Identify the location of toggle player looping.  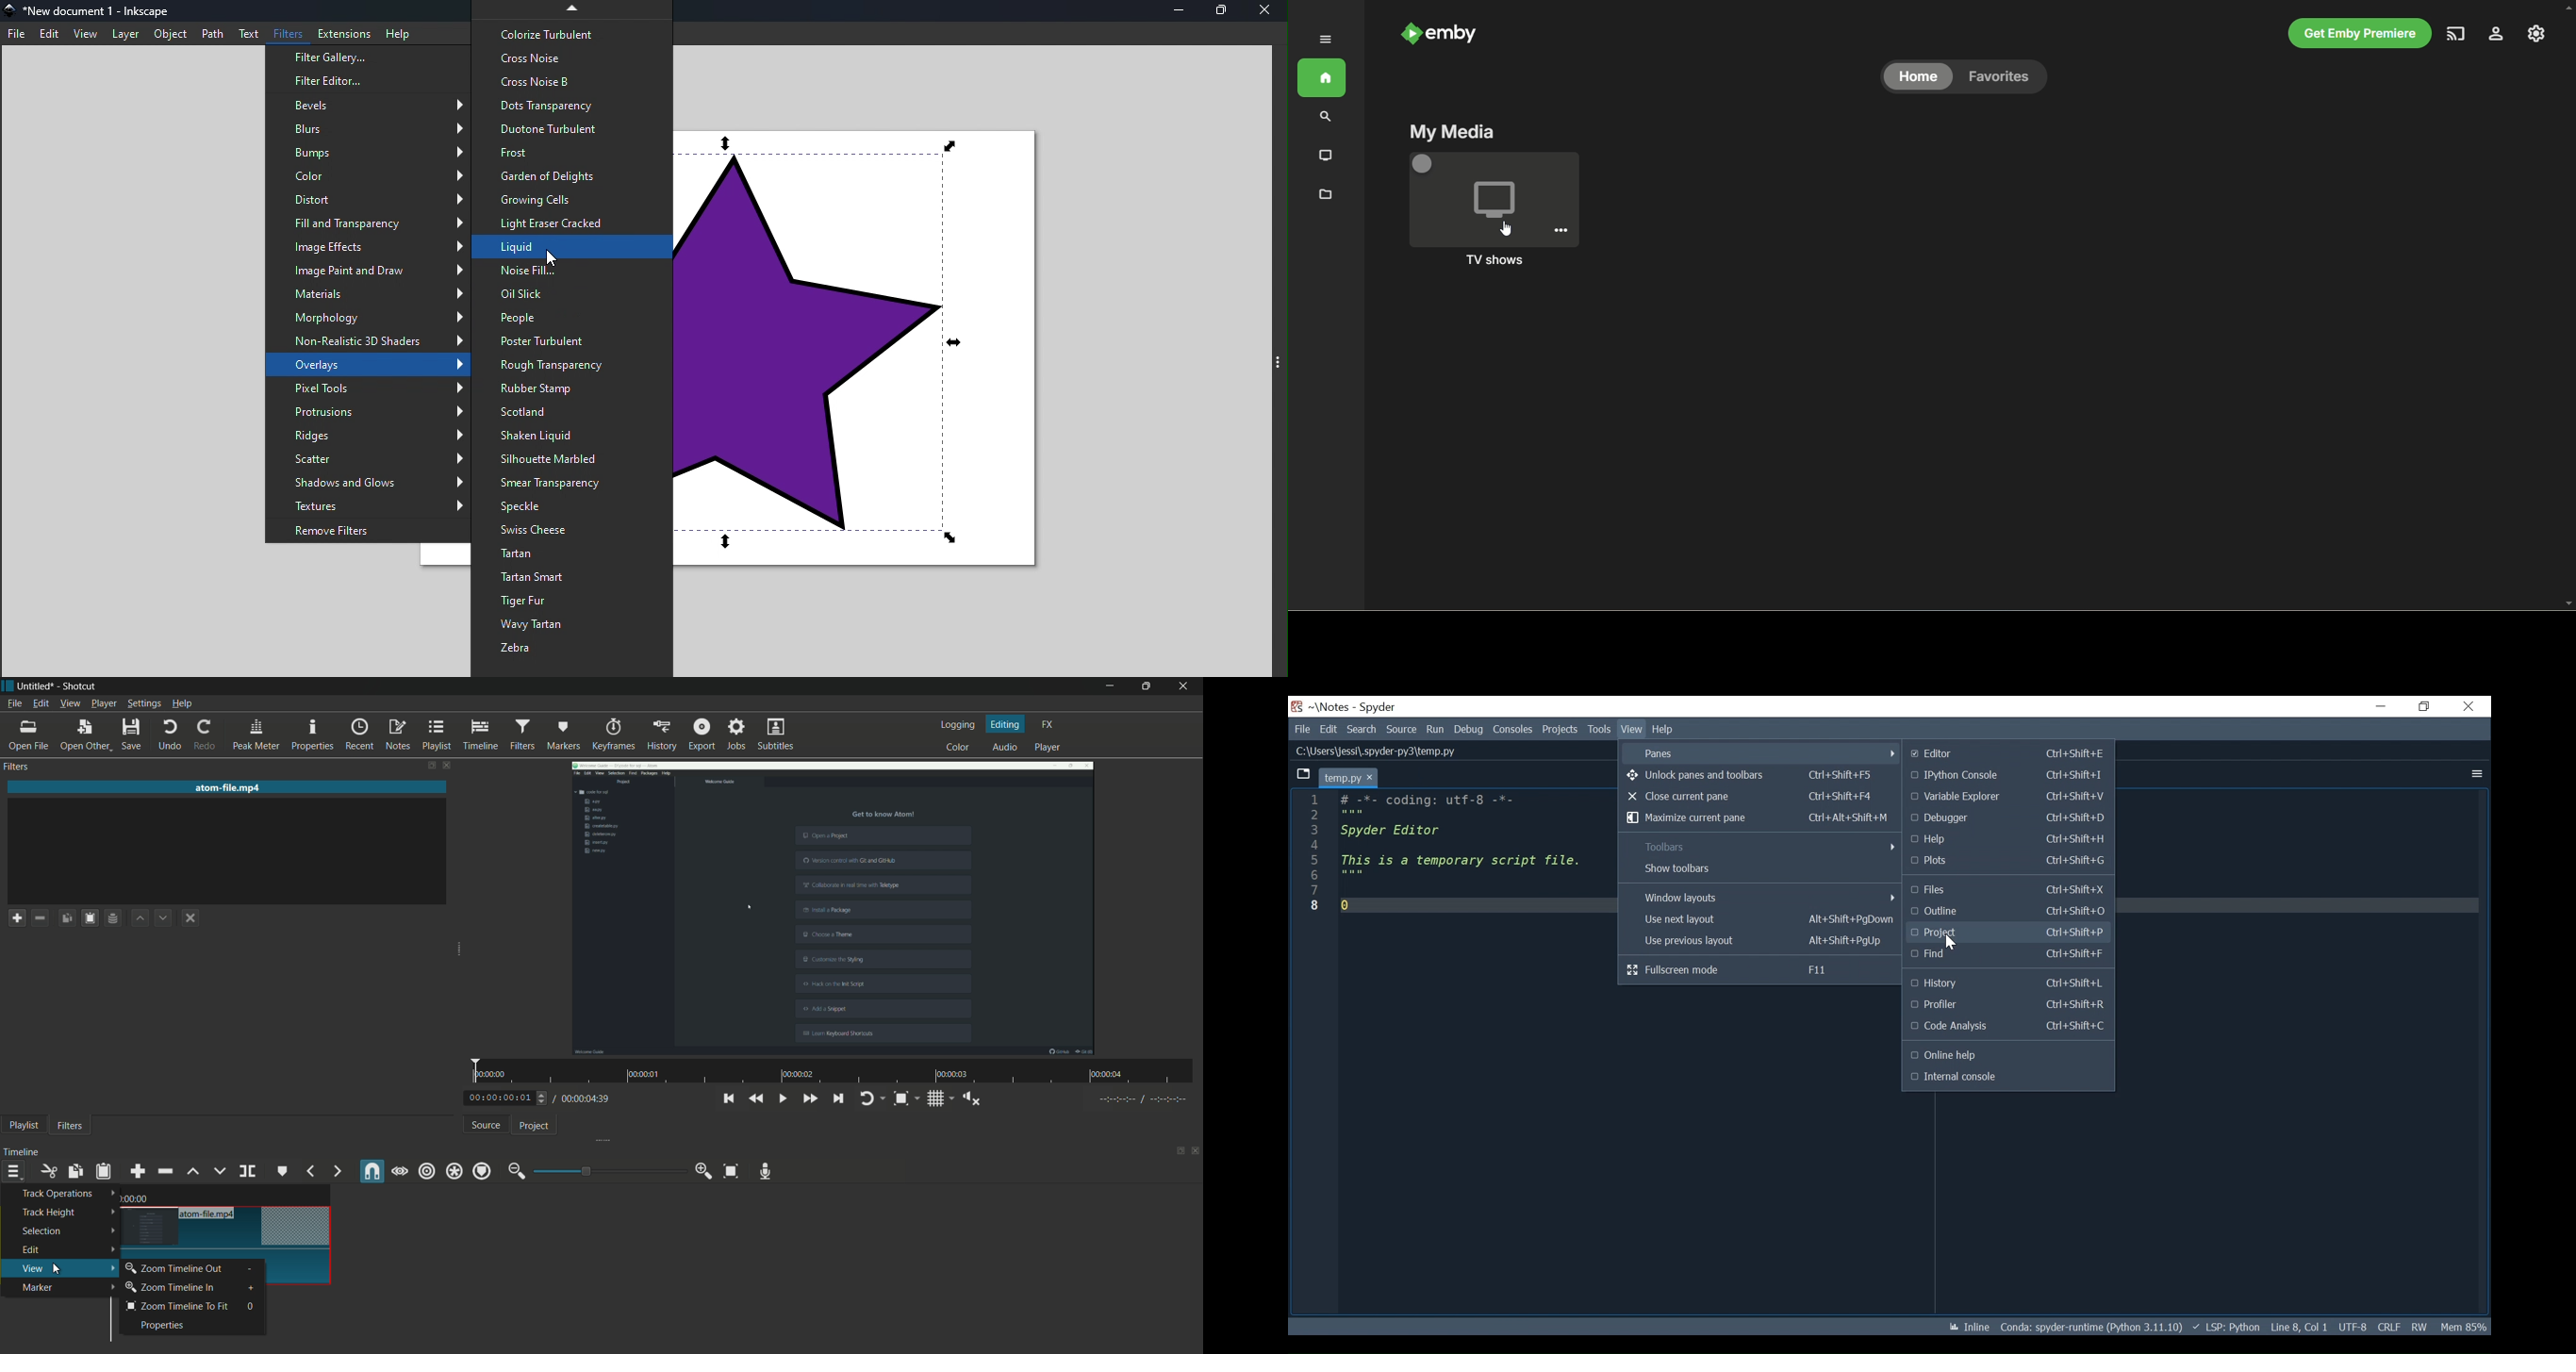
(867, 1098).